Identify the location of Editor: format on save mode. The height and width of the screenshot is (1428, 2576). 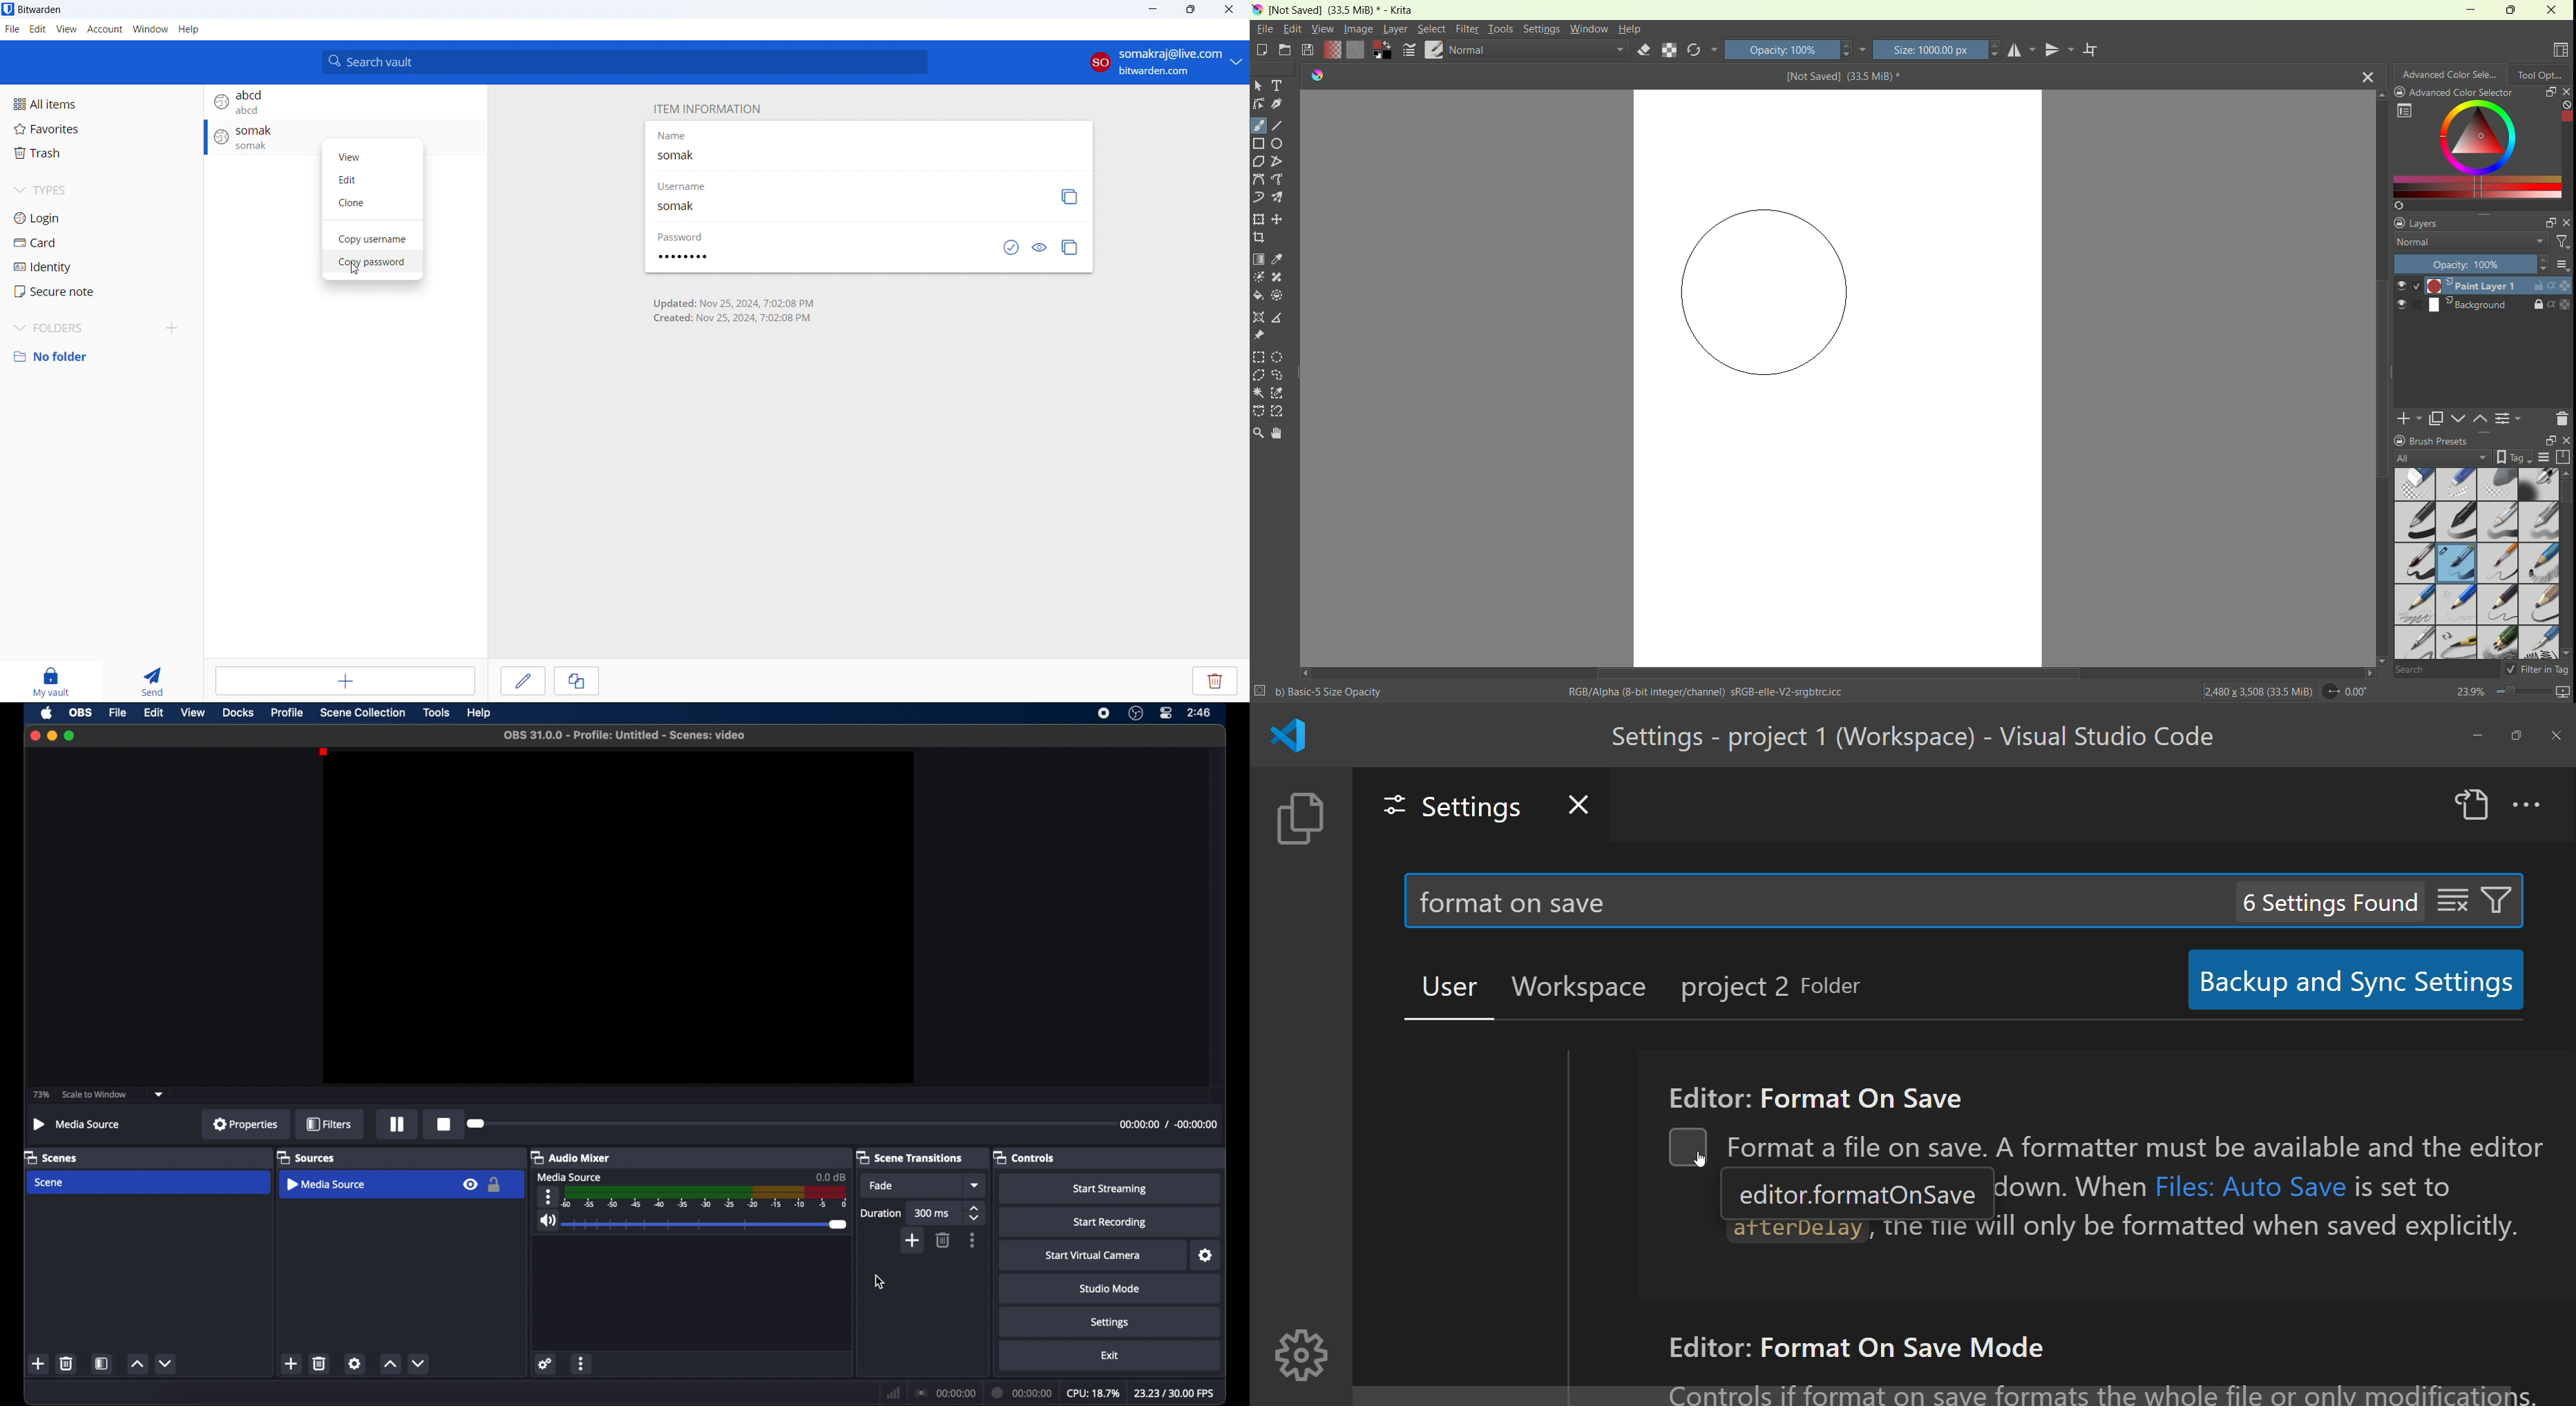
(1860, 1348).